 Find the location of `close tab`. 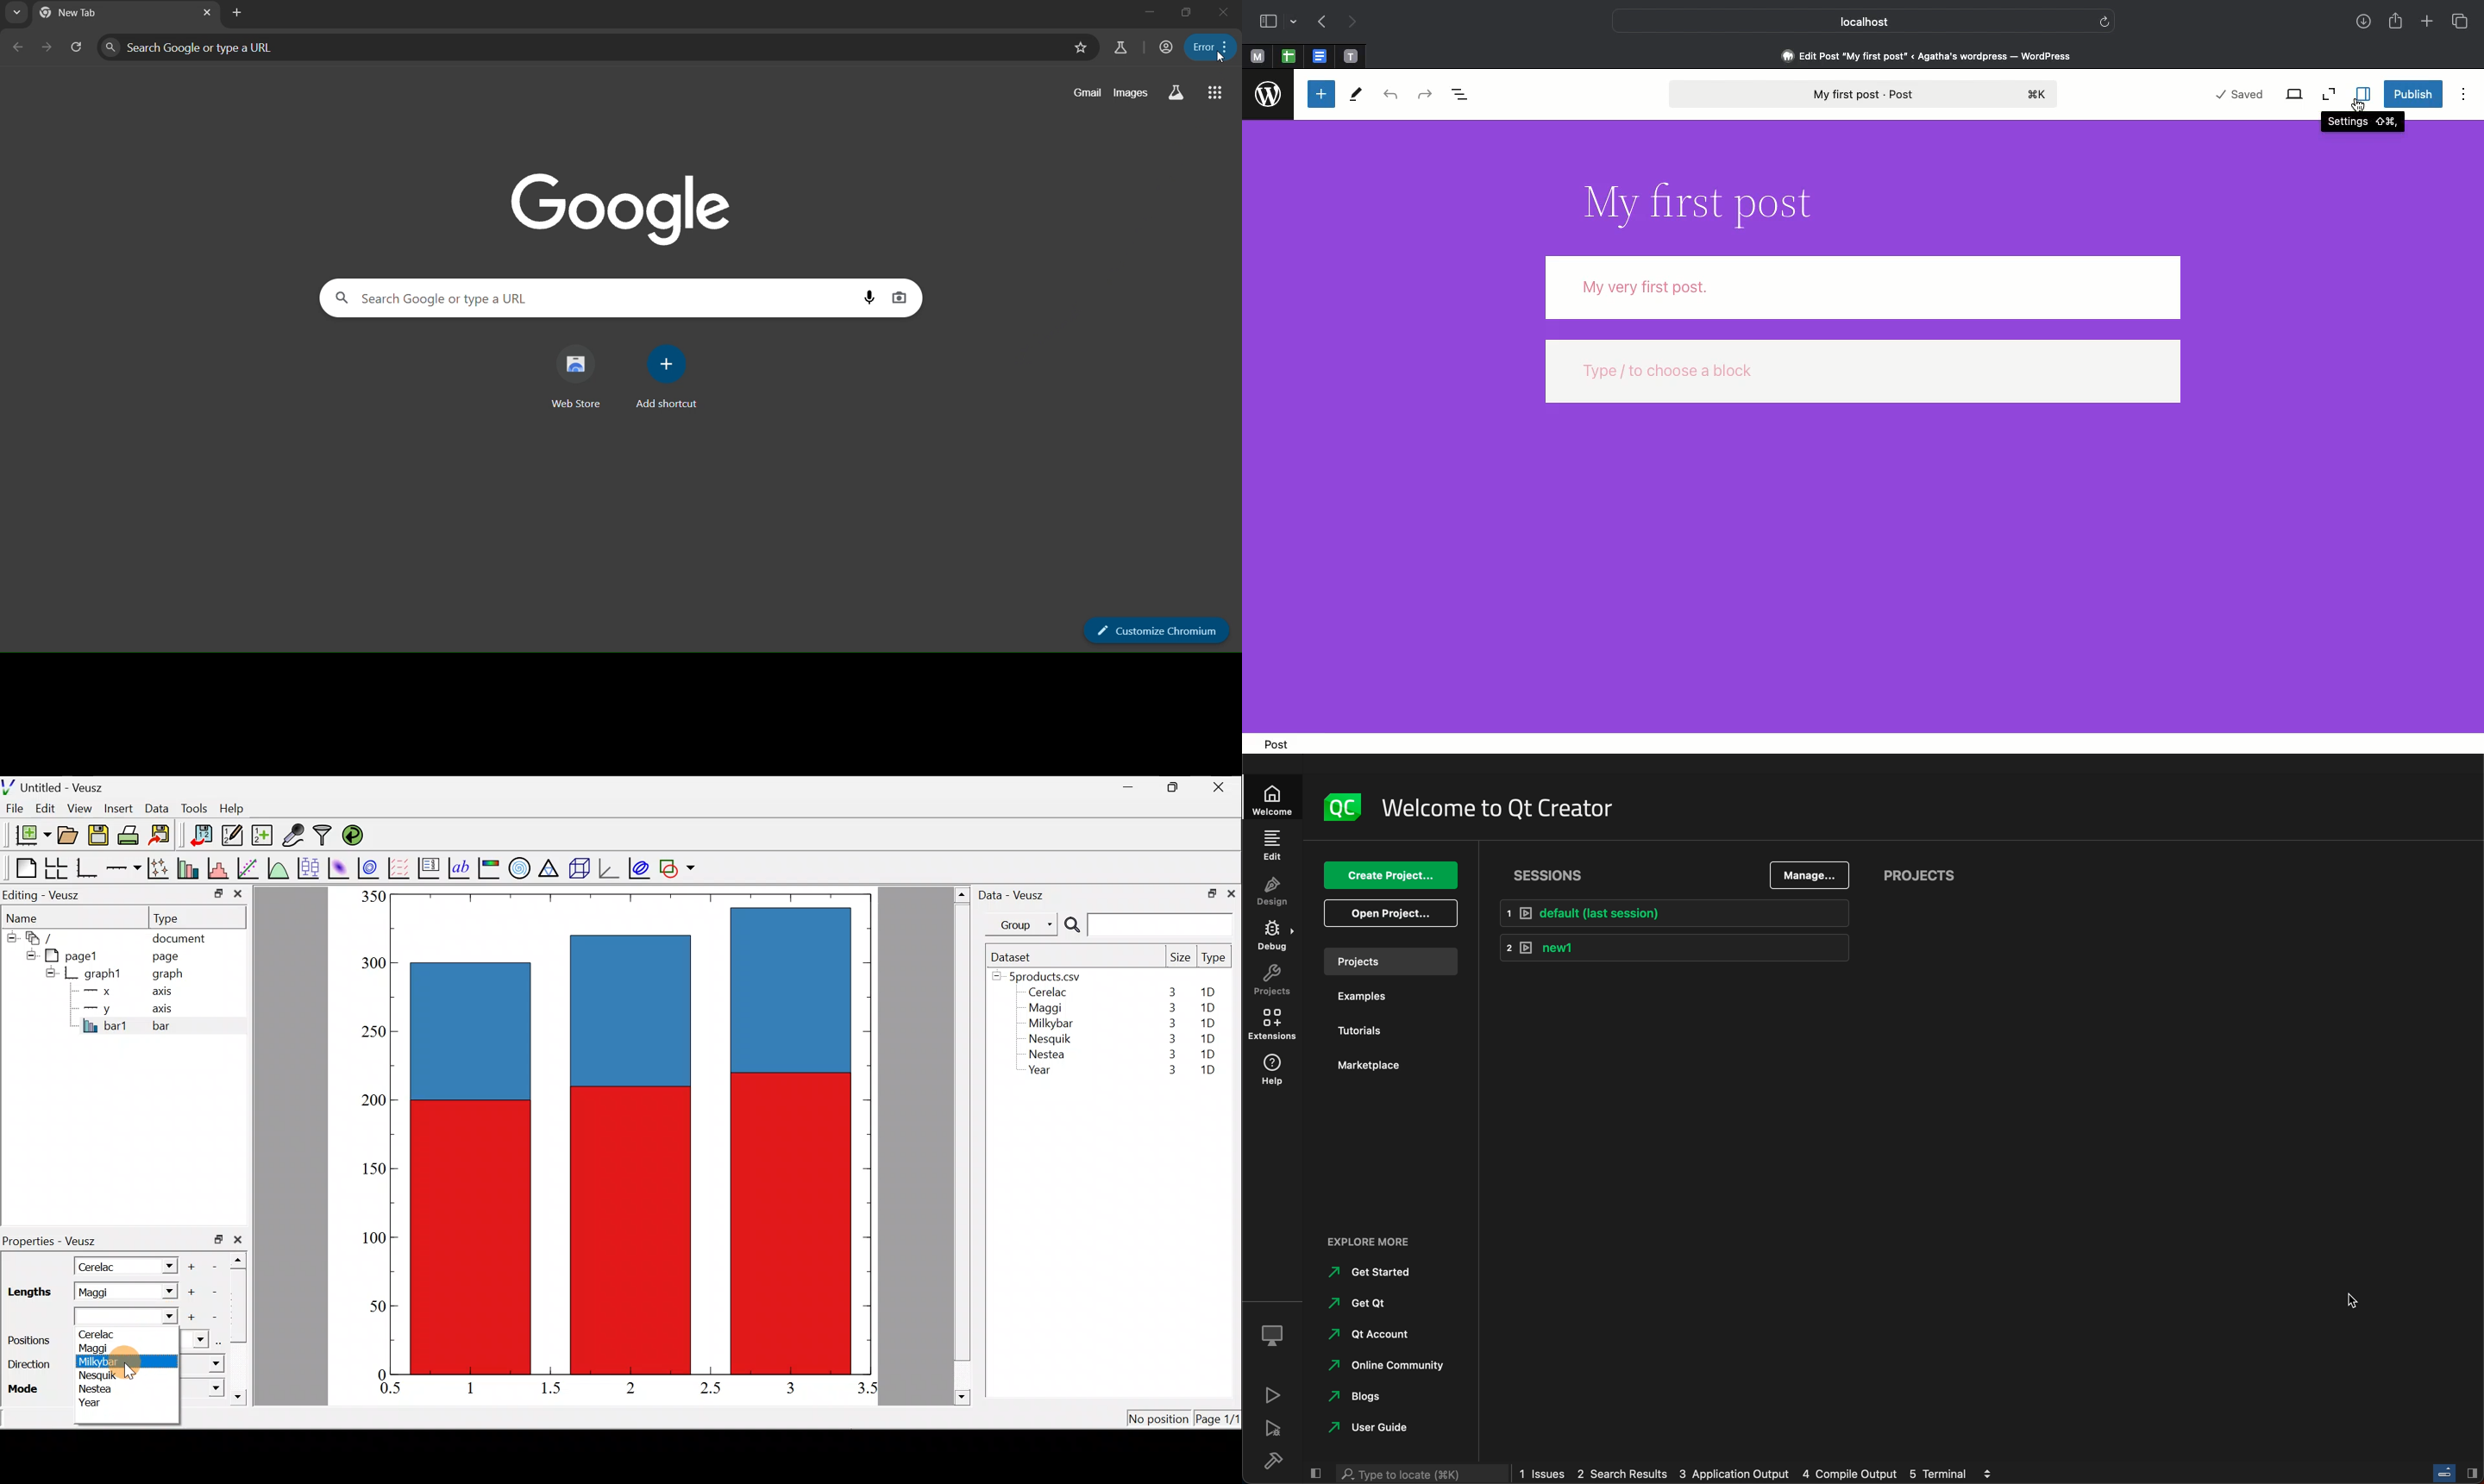

close tab is located at coordinates (206, 14).